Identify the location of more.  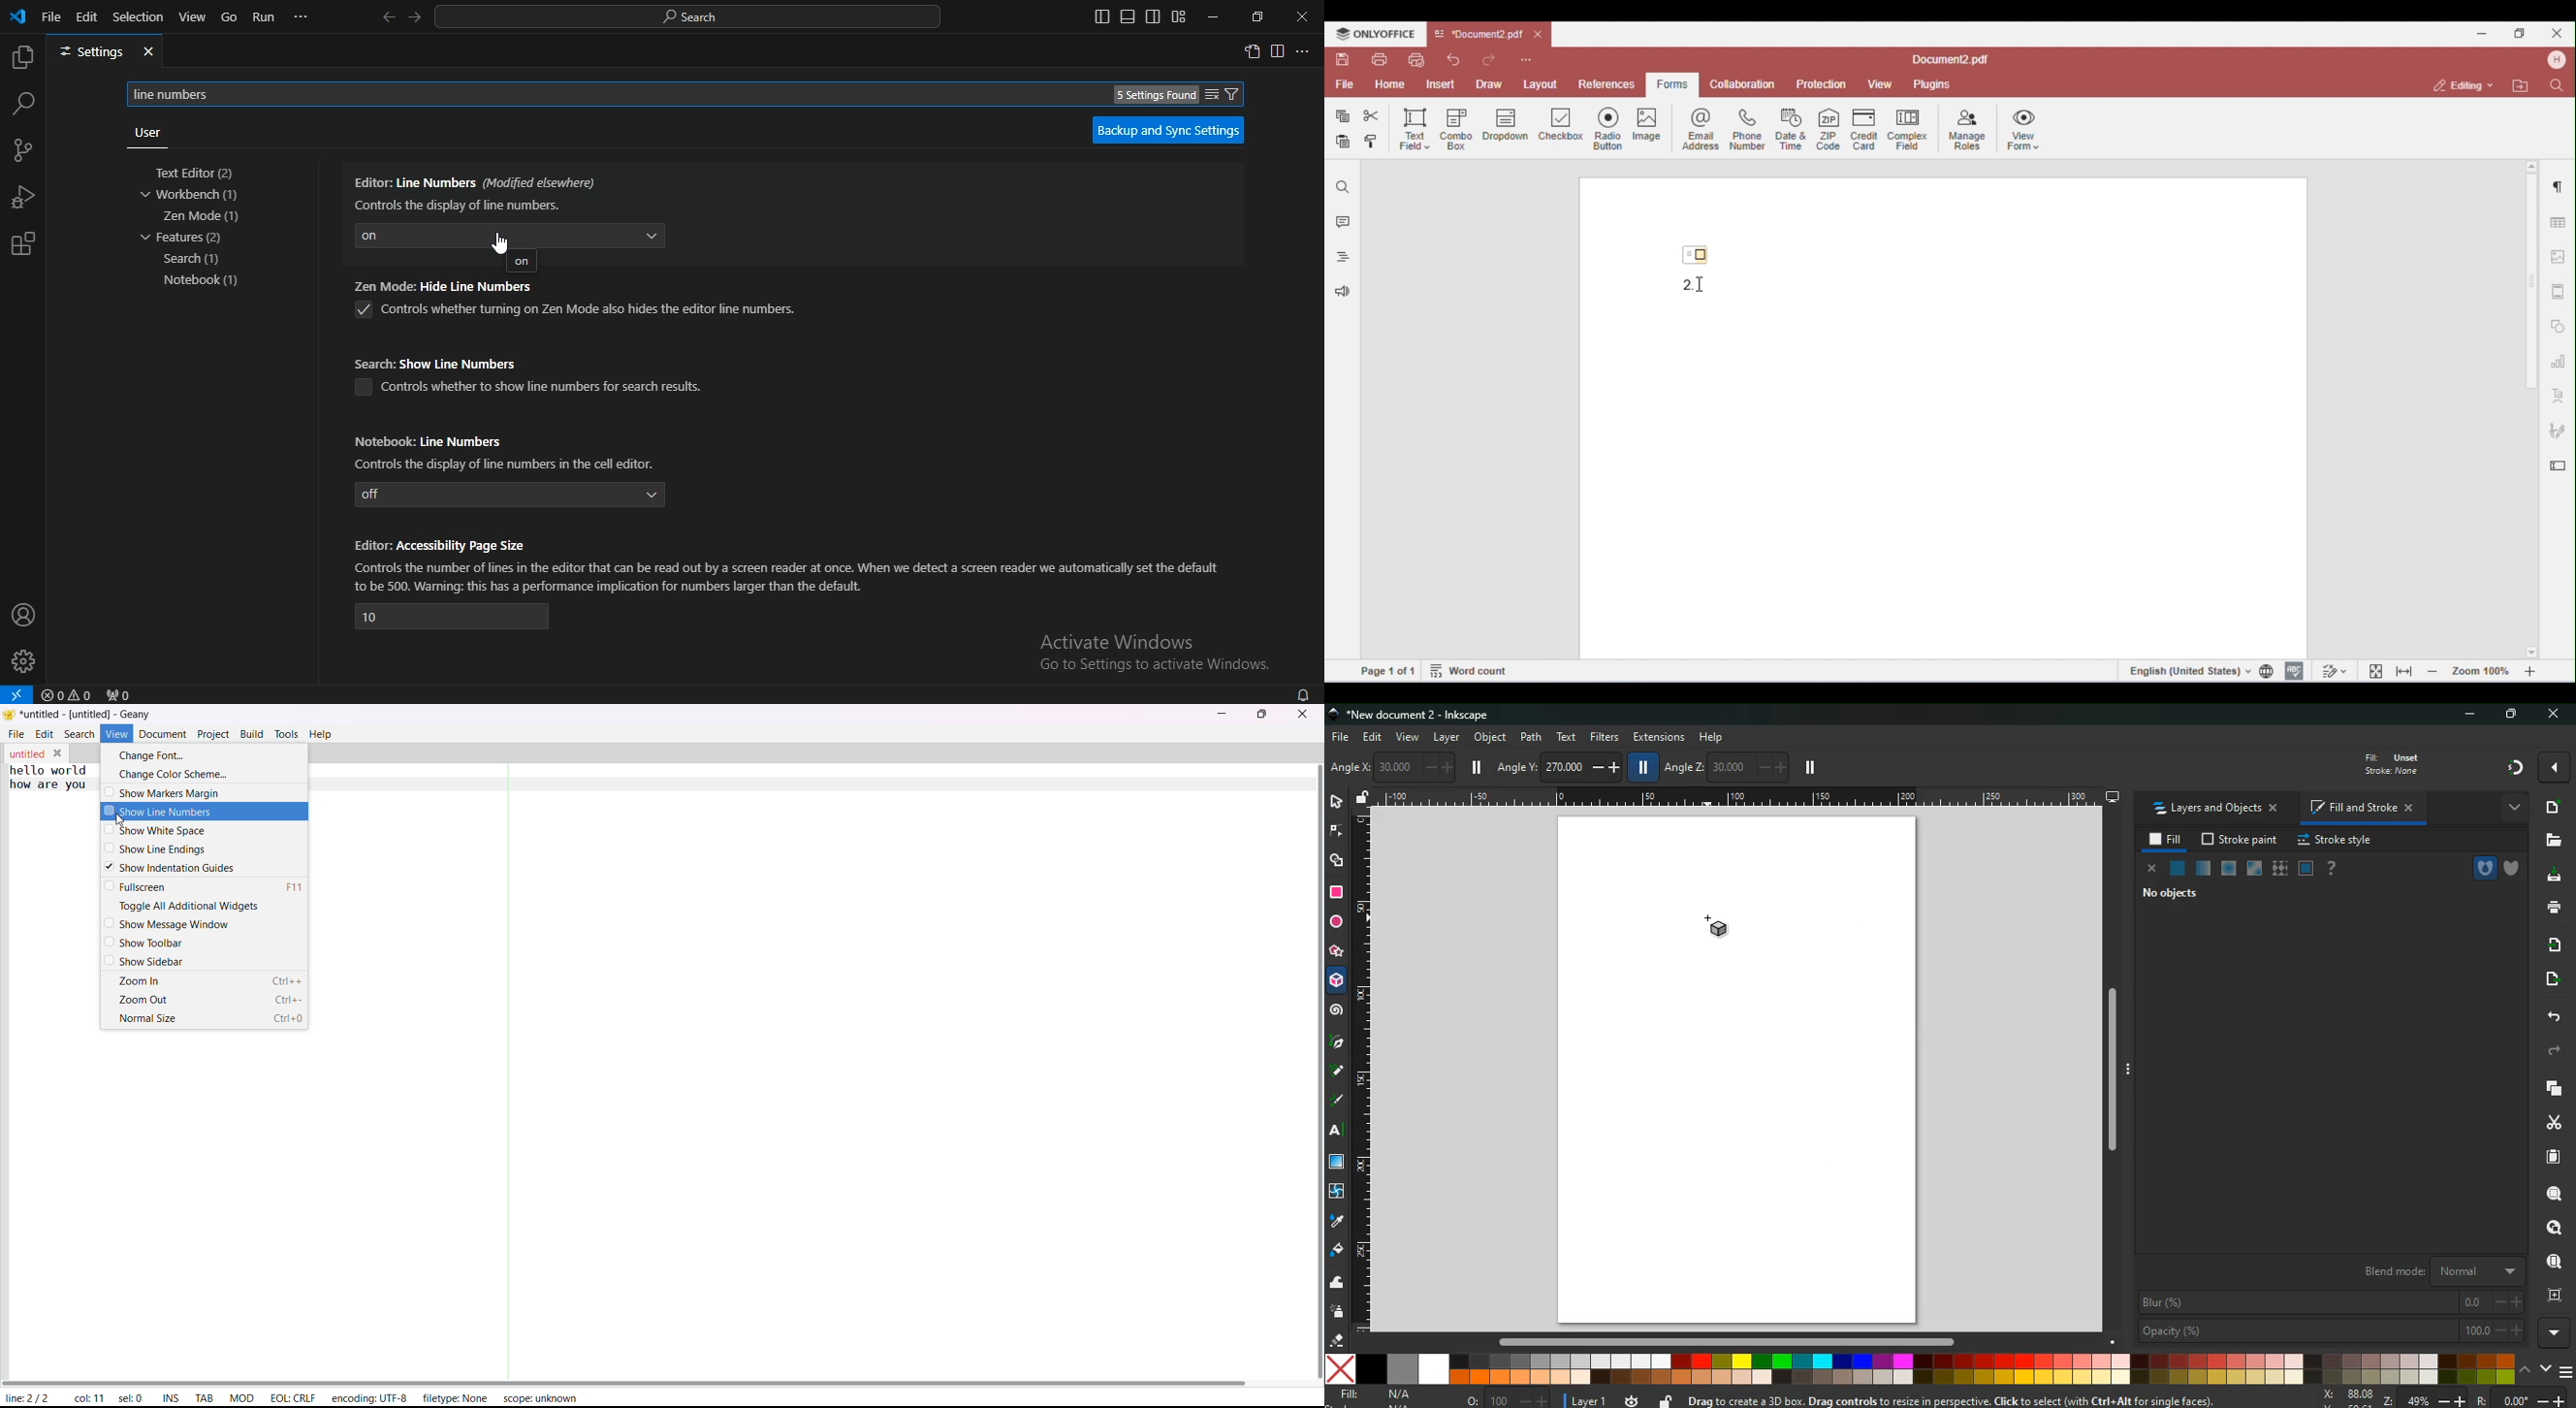
(2512, 807).